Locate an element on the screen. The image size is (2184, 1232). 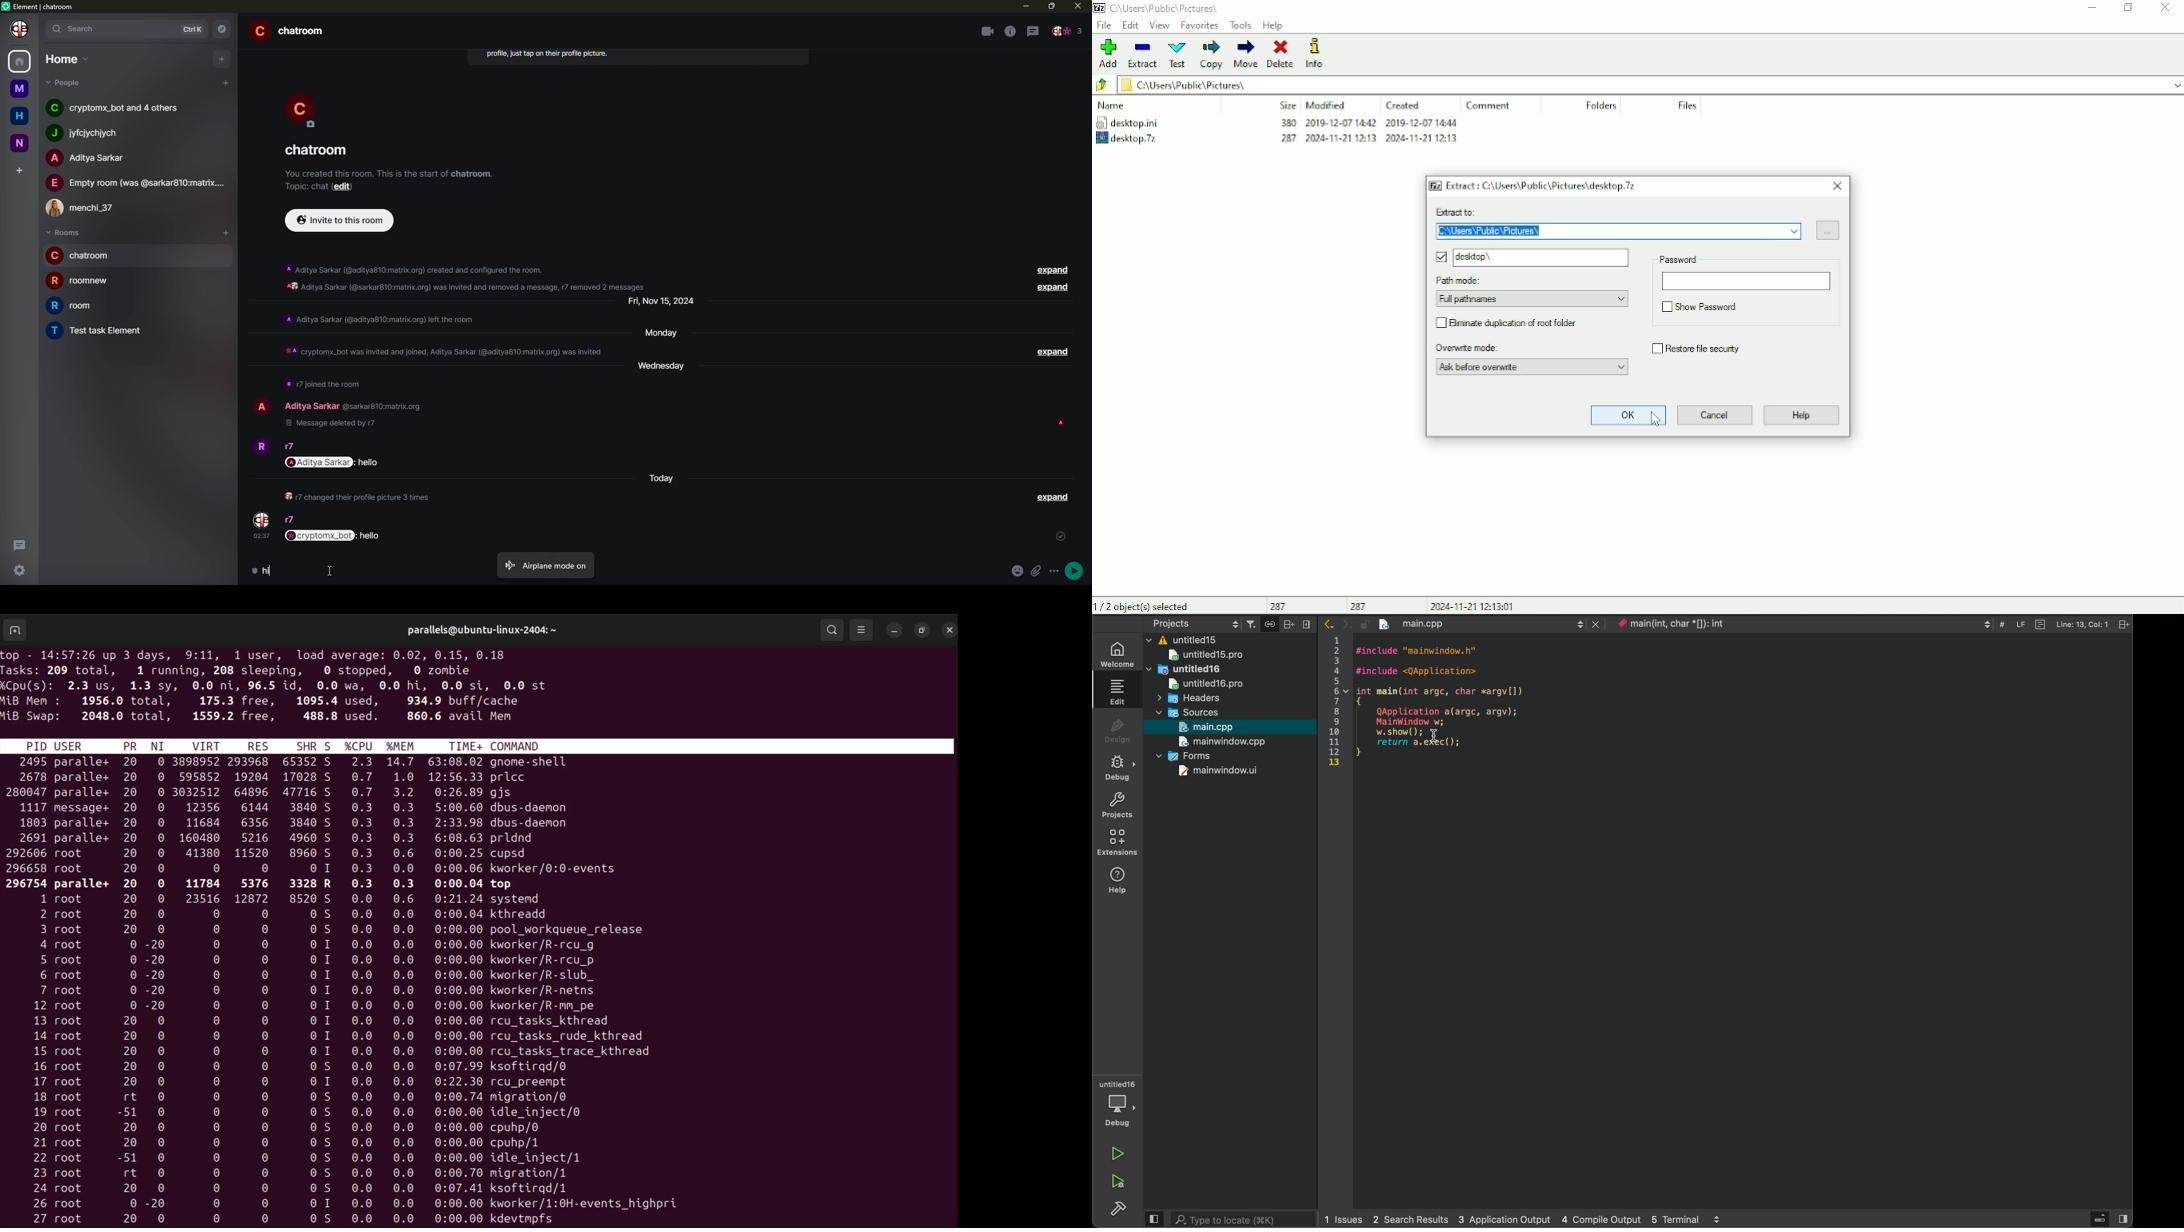
profile is located at coordinates (261, 519).